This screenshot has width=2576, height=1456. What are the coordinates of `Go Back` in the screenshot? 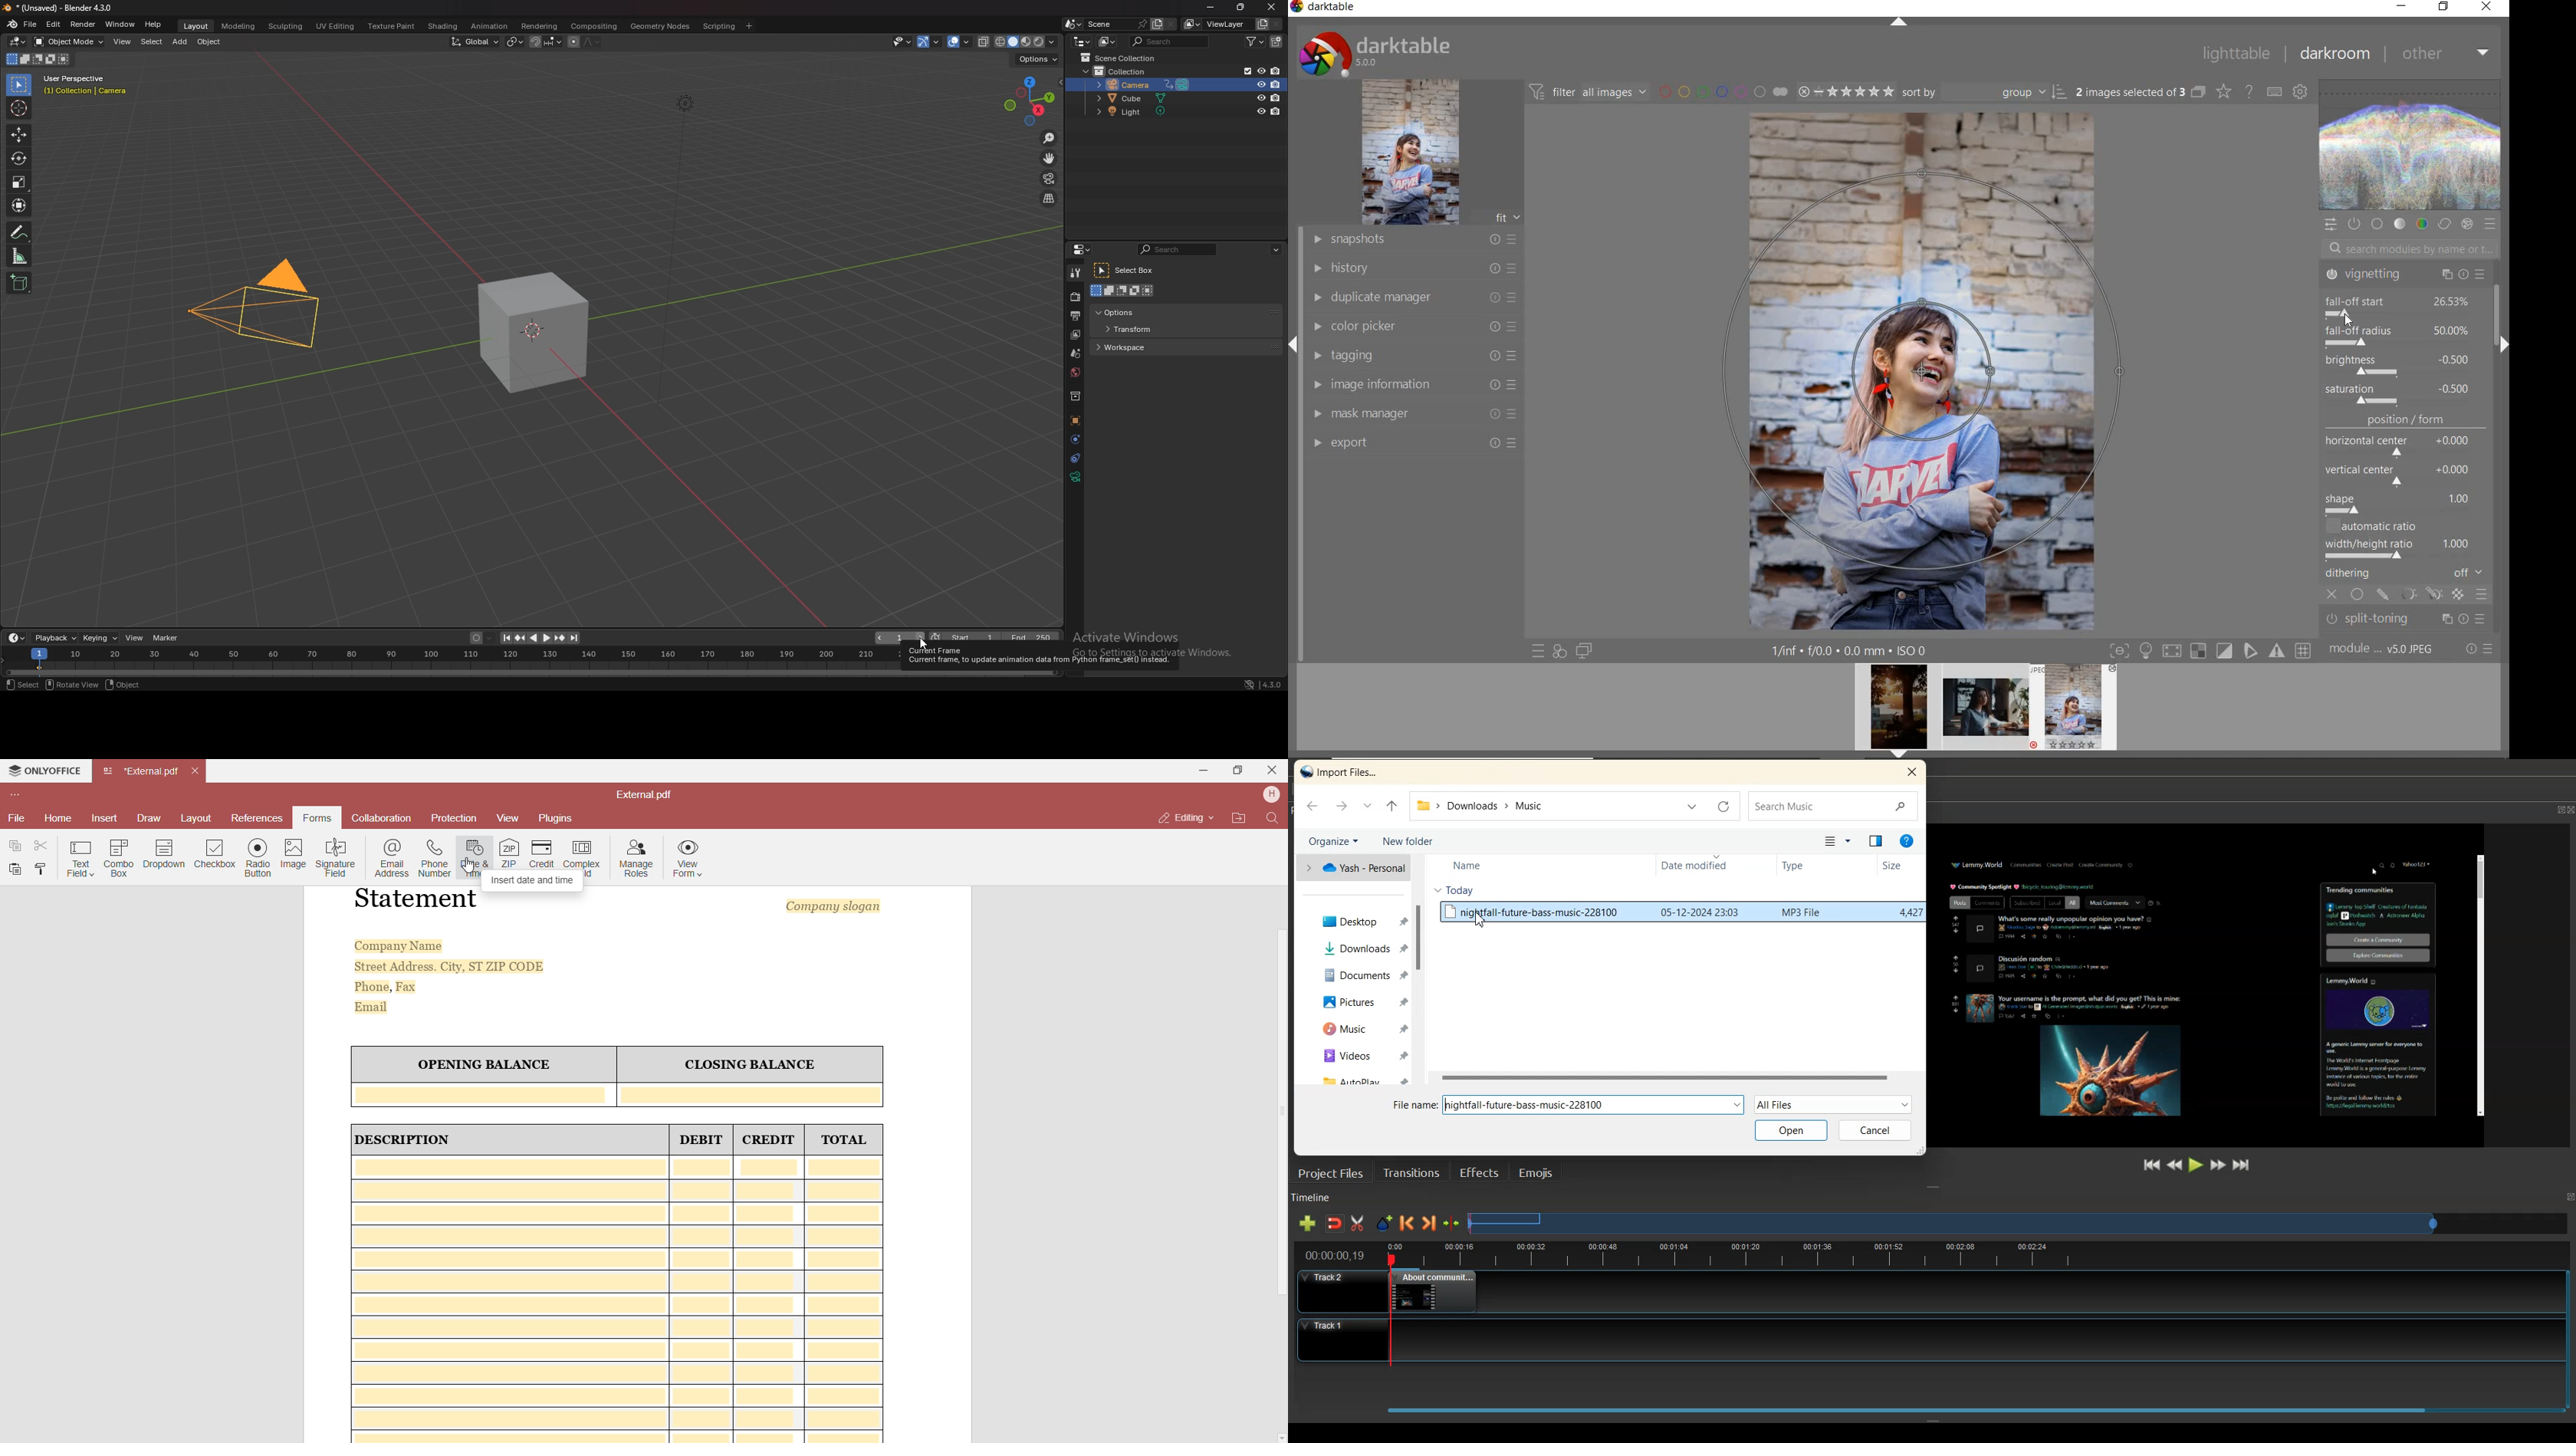 It's located at (1312, 806).